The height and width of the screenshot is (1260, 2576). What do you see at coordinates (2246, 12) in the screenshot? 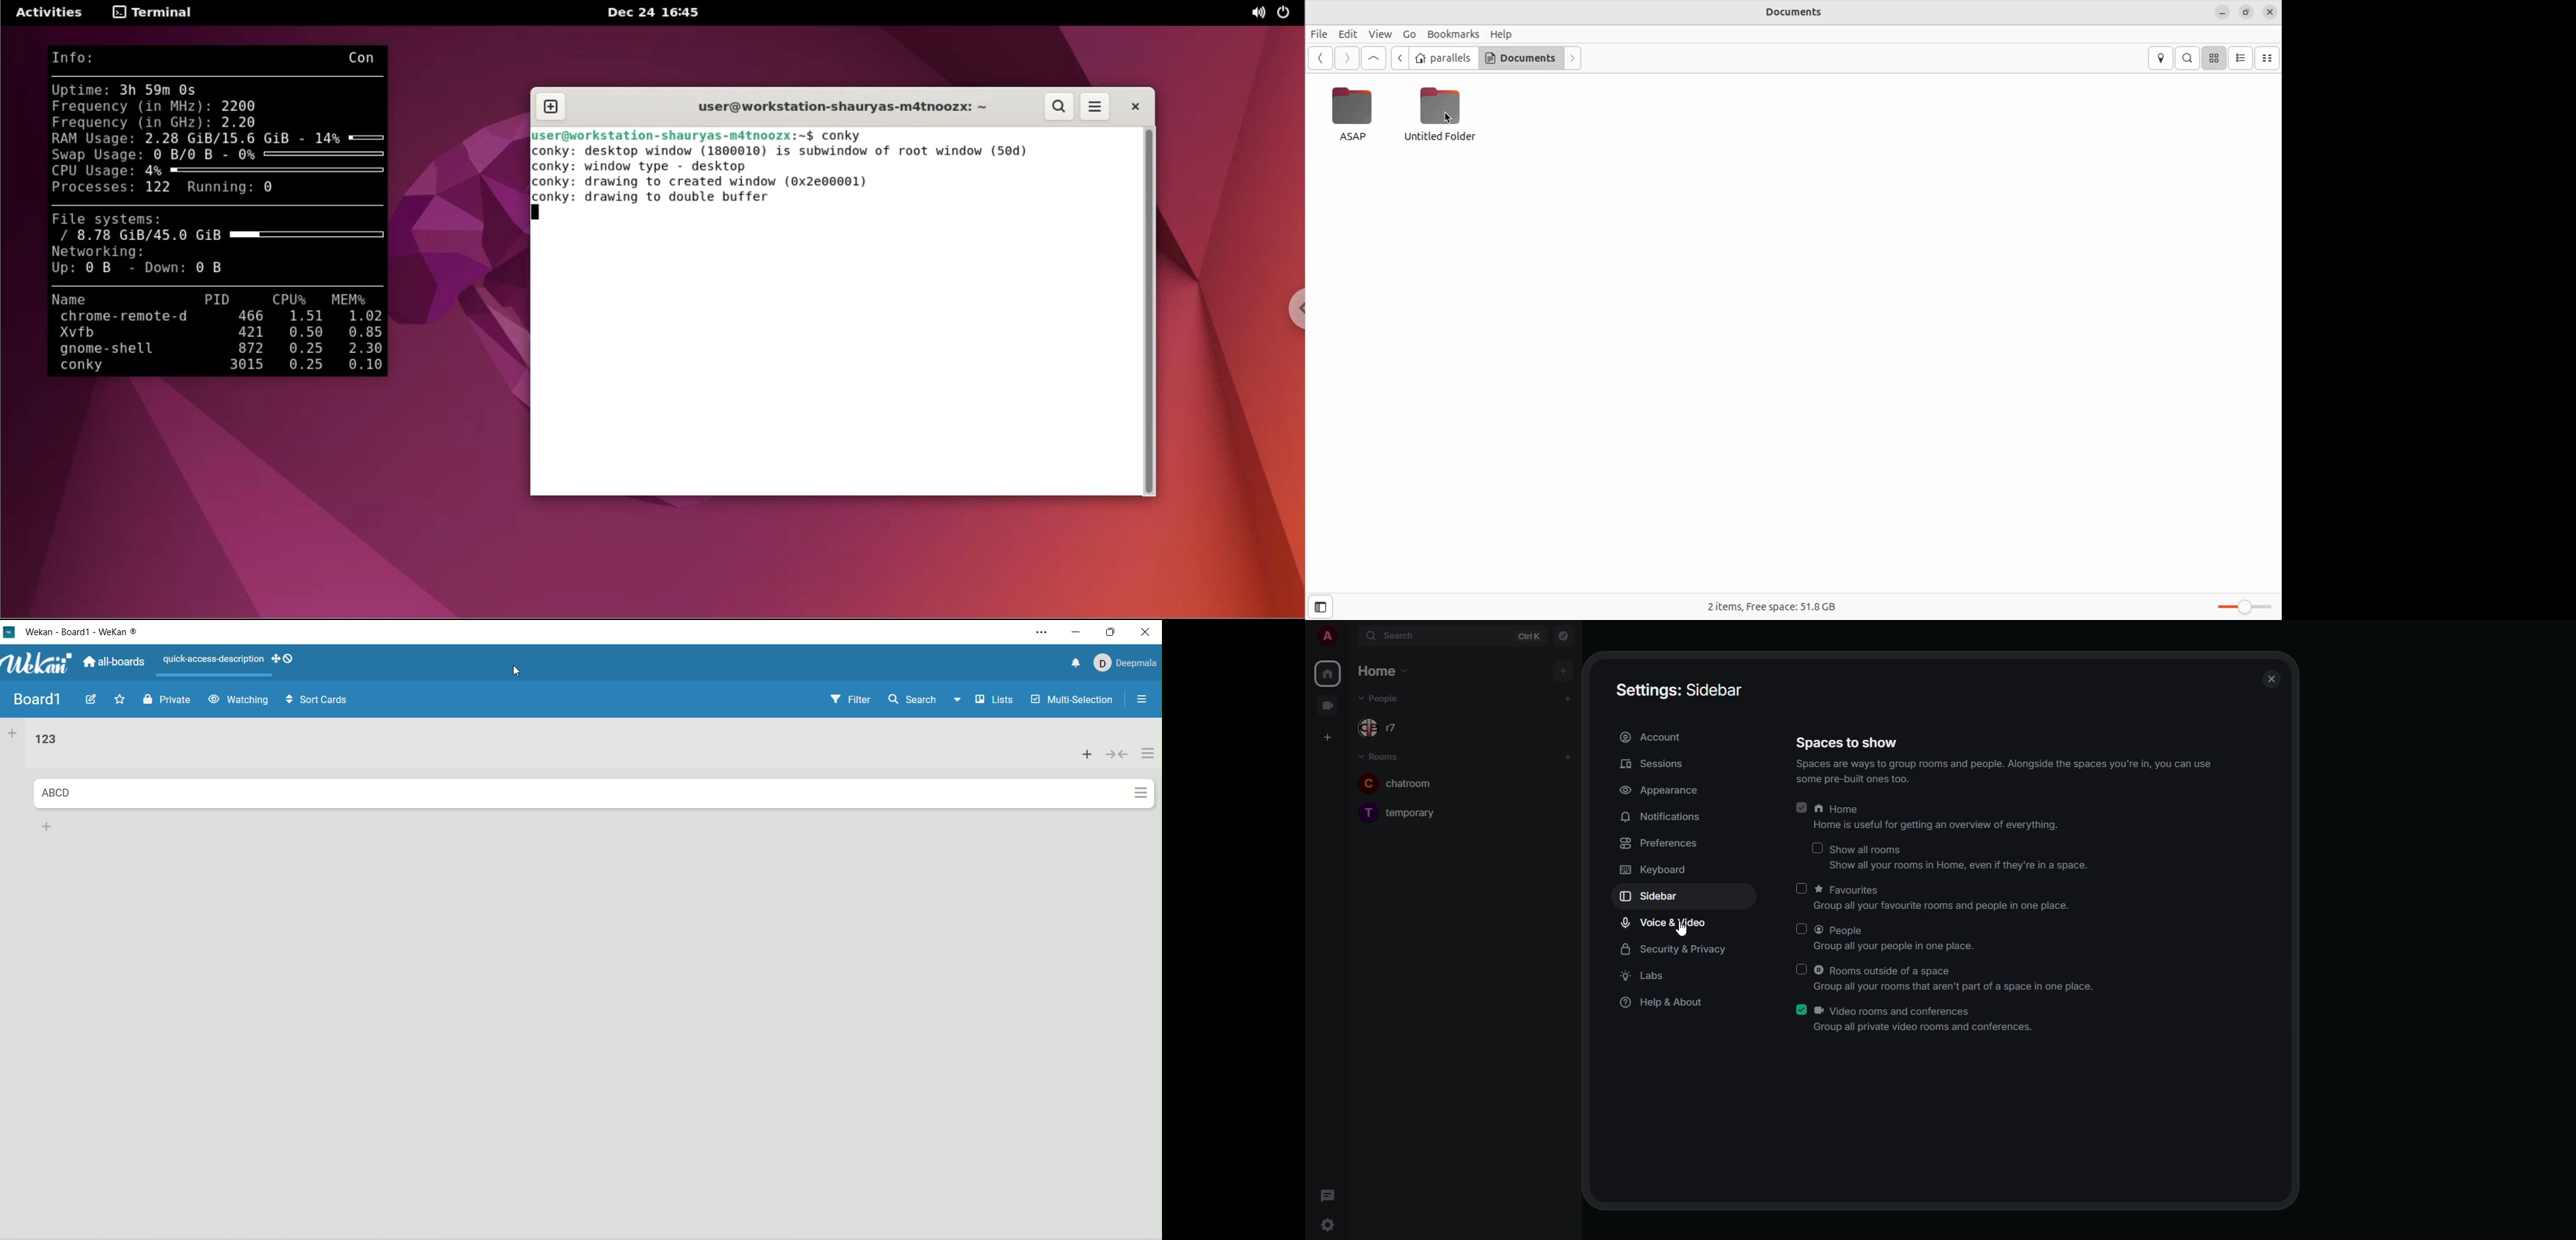
I see `resize` at bounding box center [2246, 12].